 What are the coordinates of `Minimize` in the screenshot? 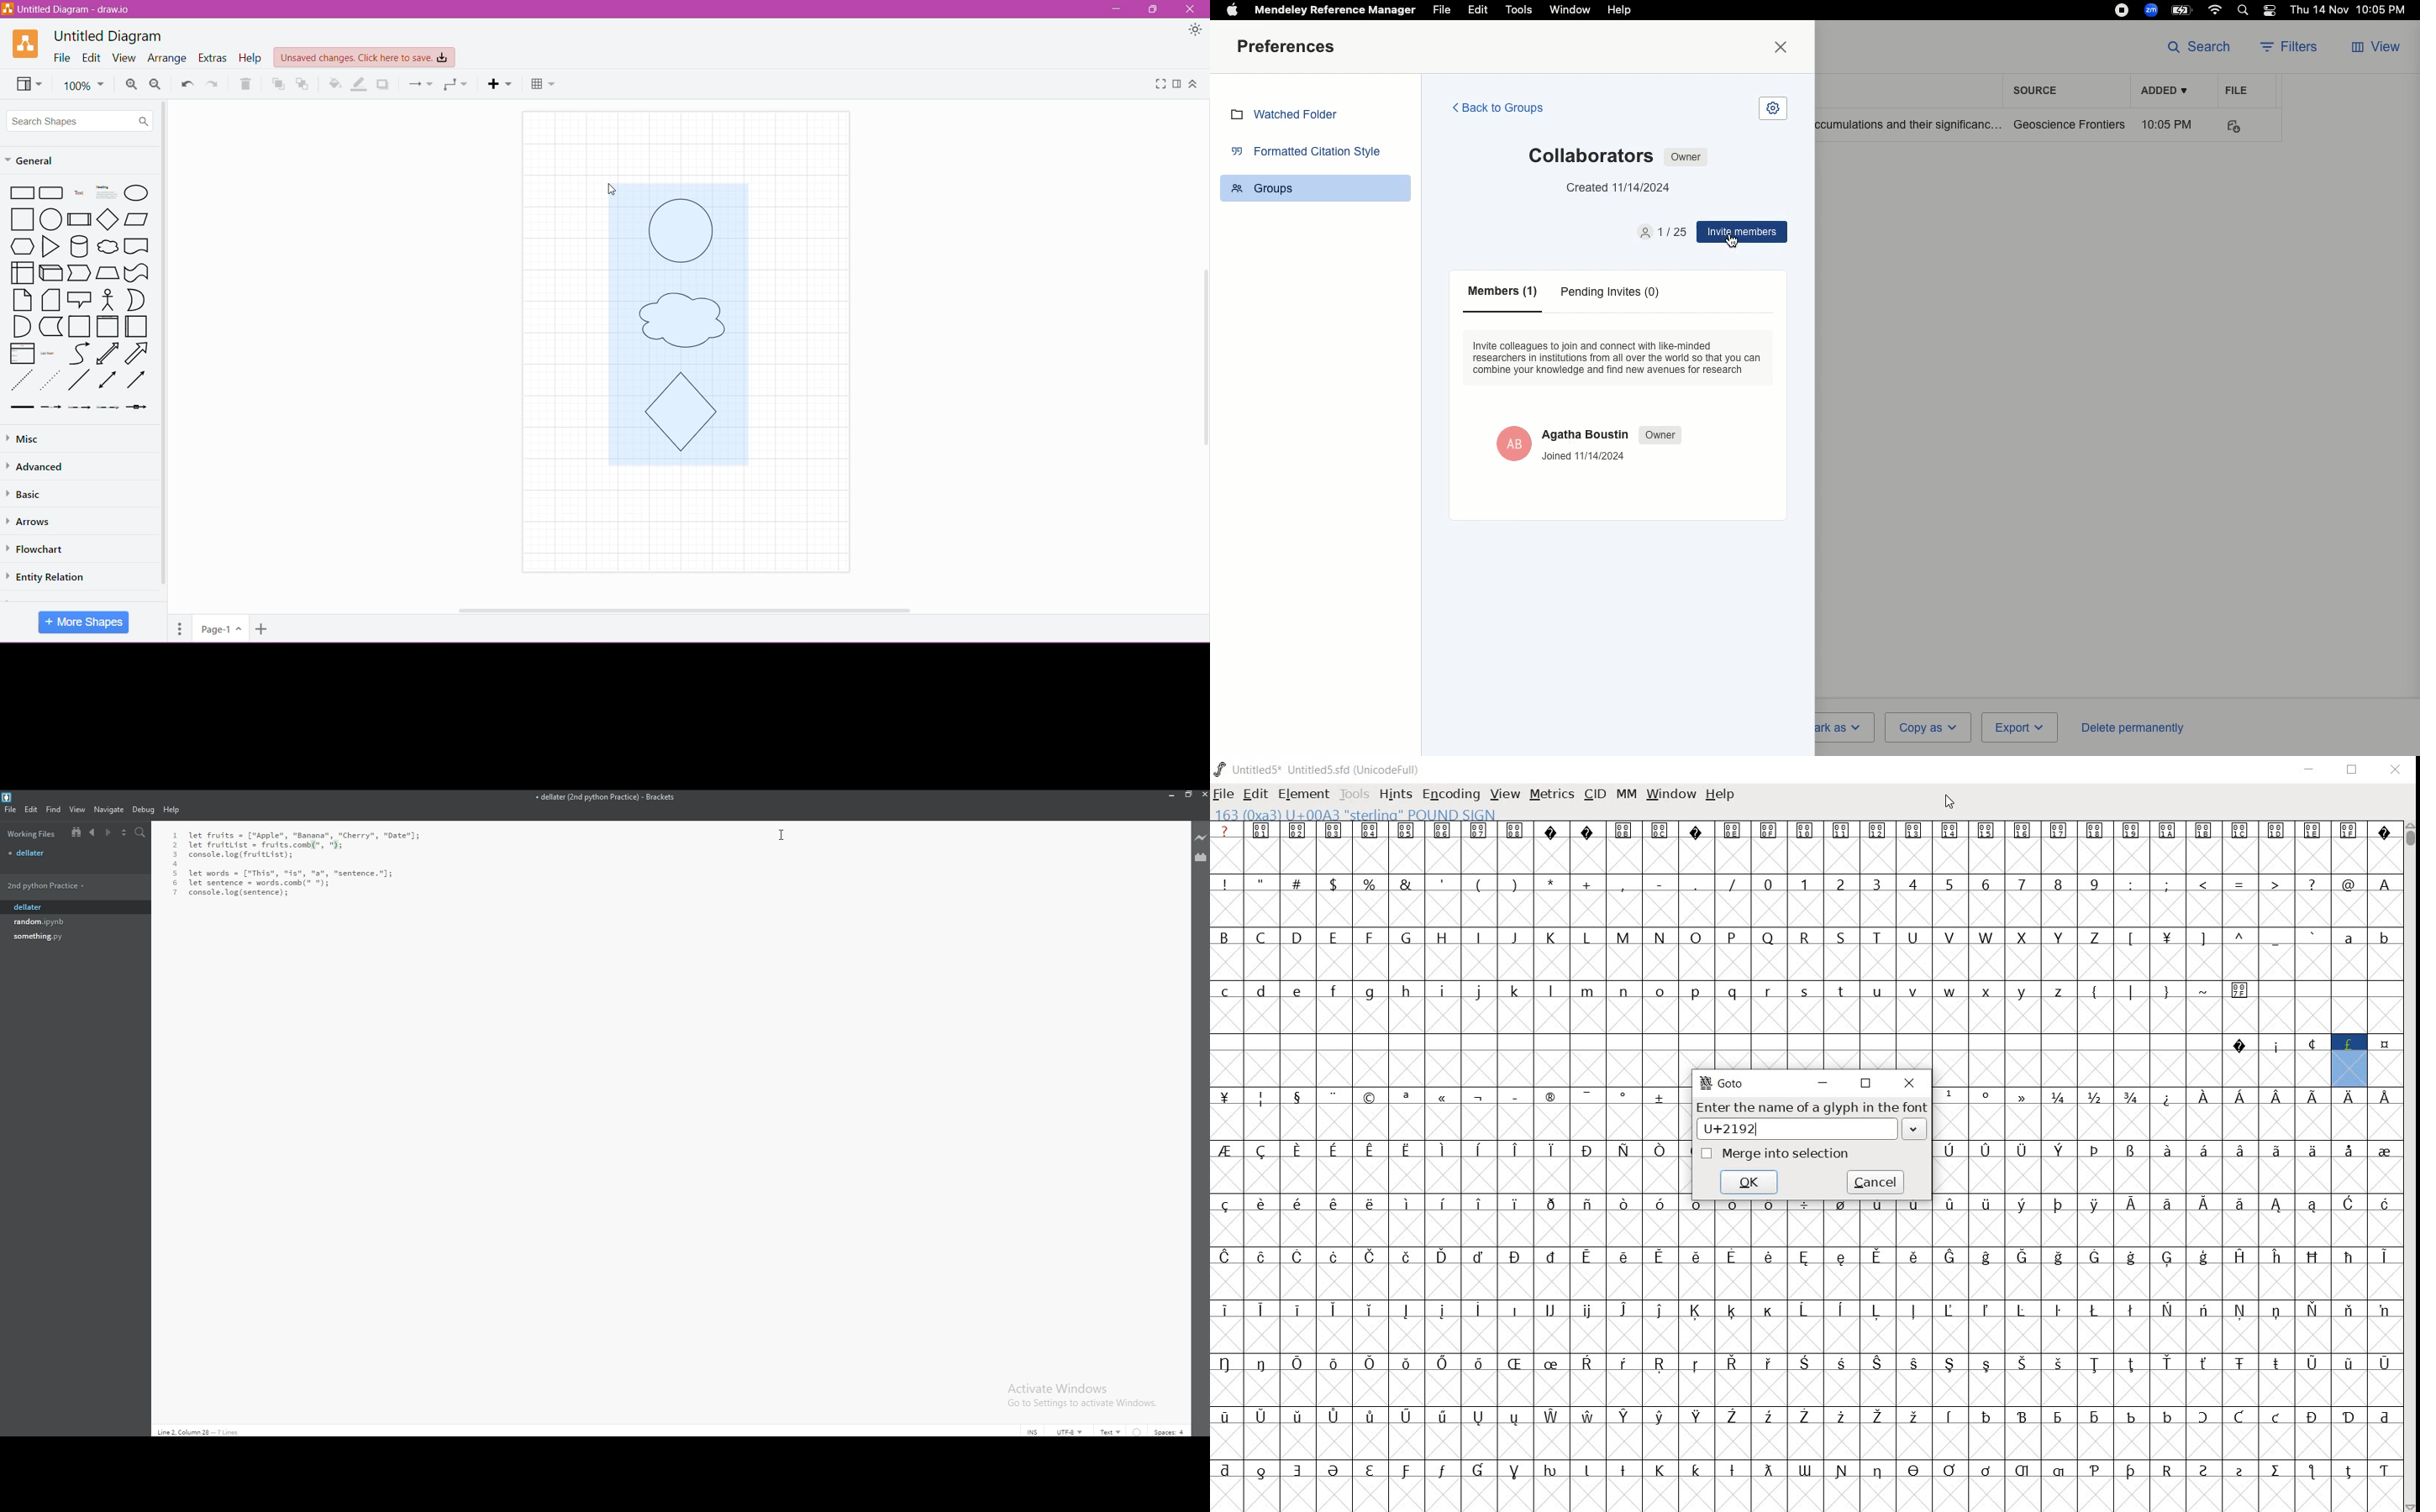 It's located at (1116, 9).